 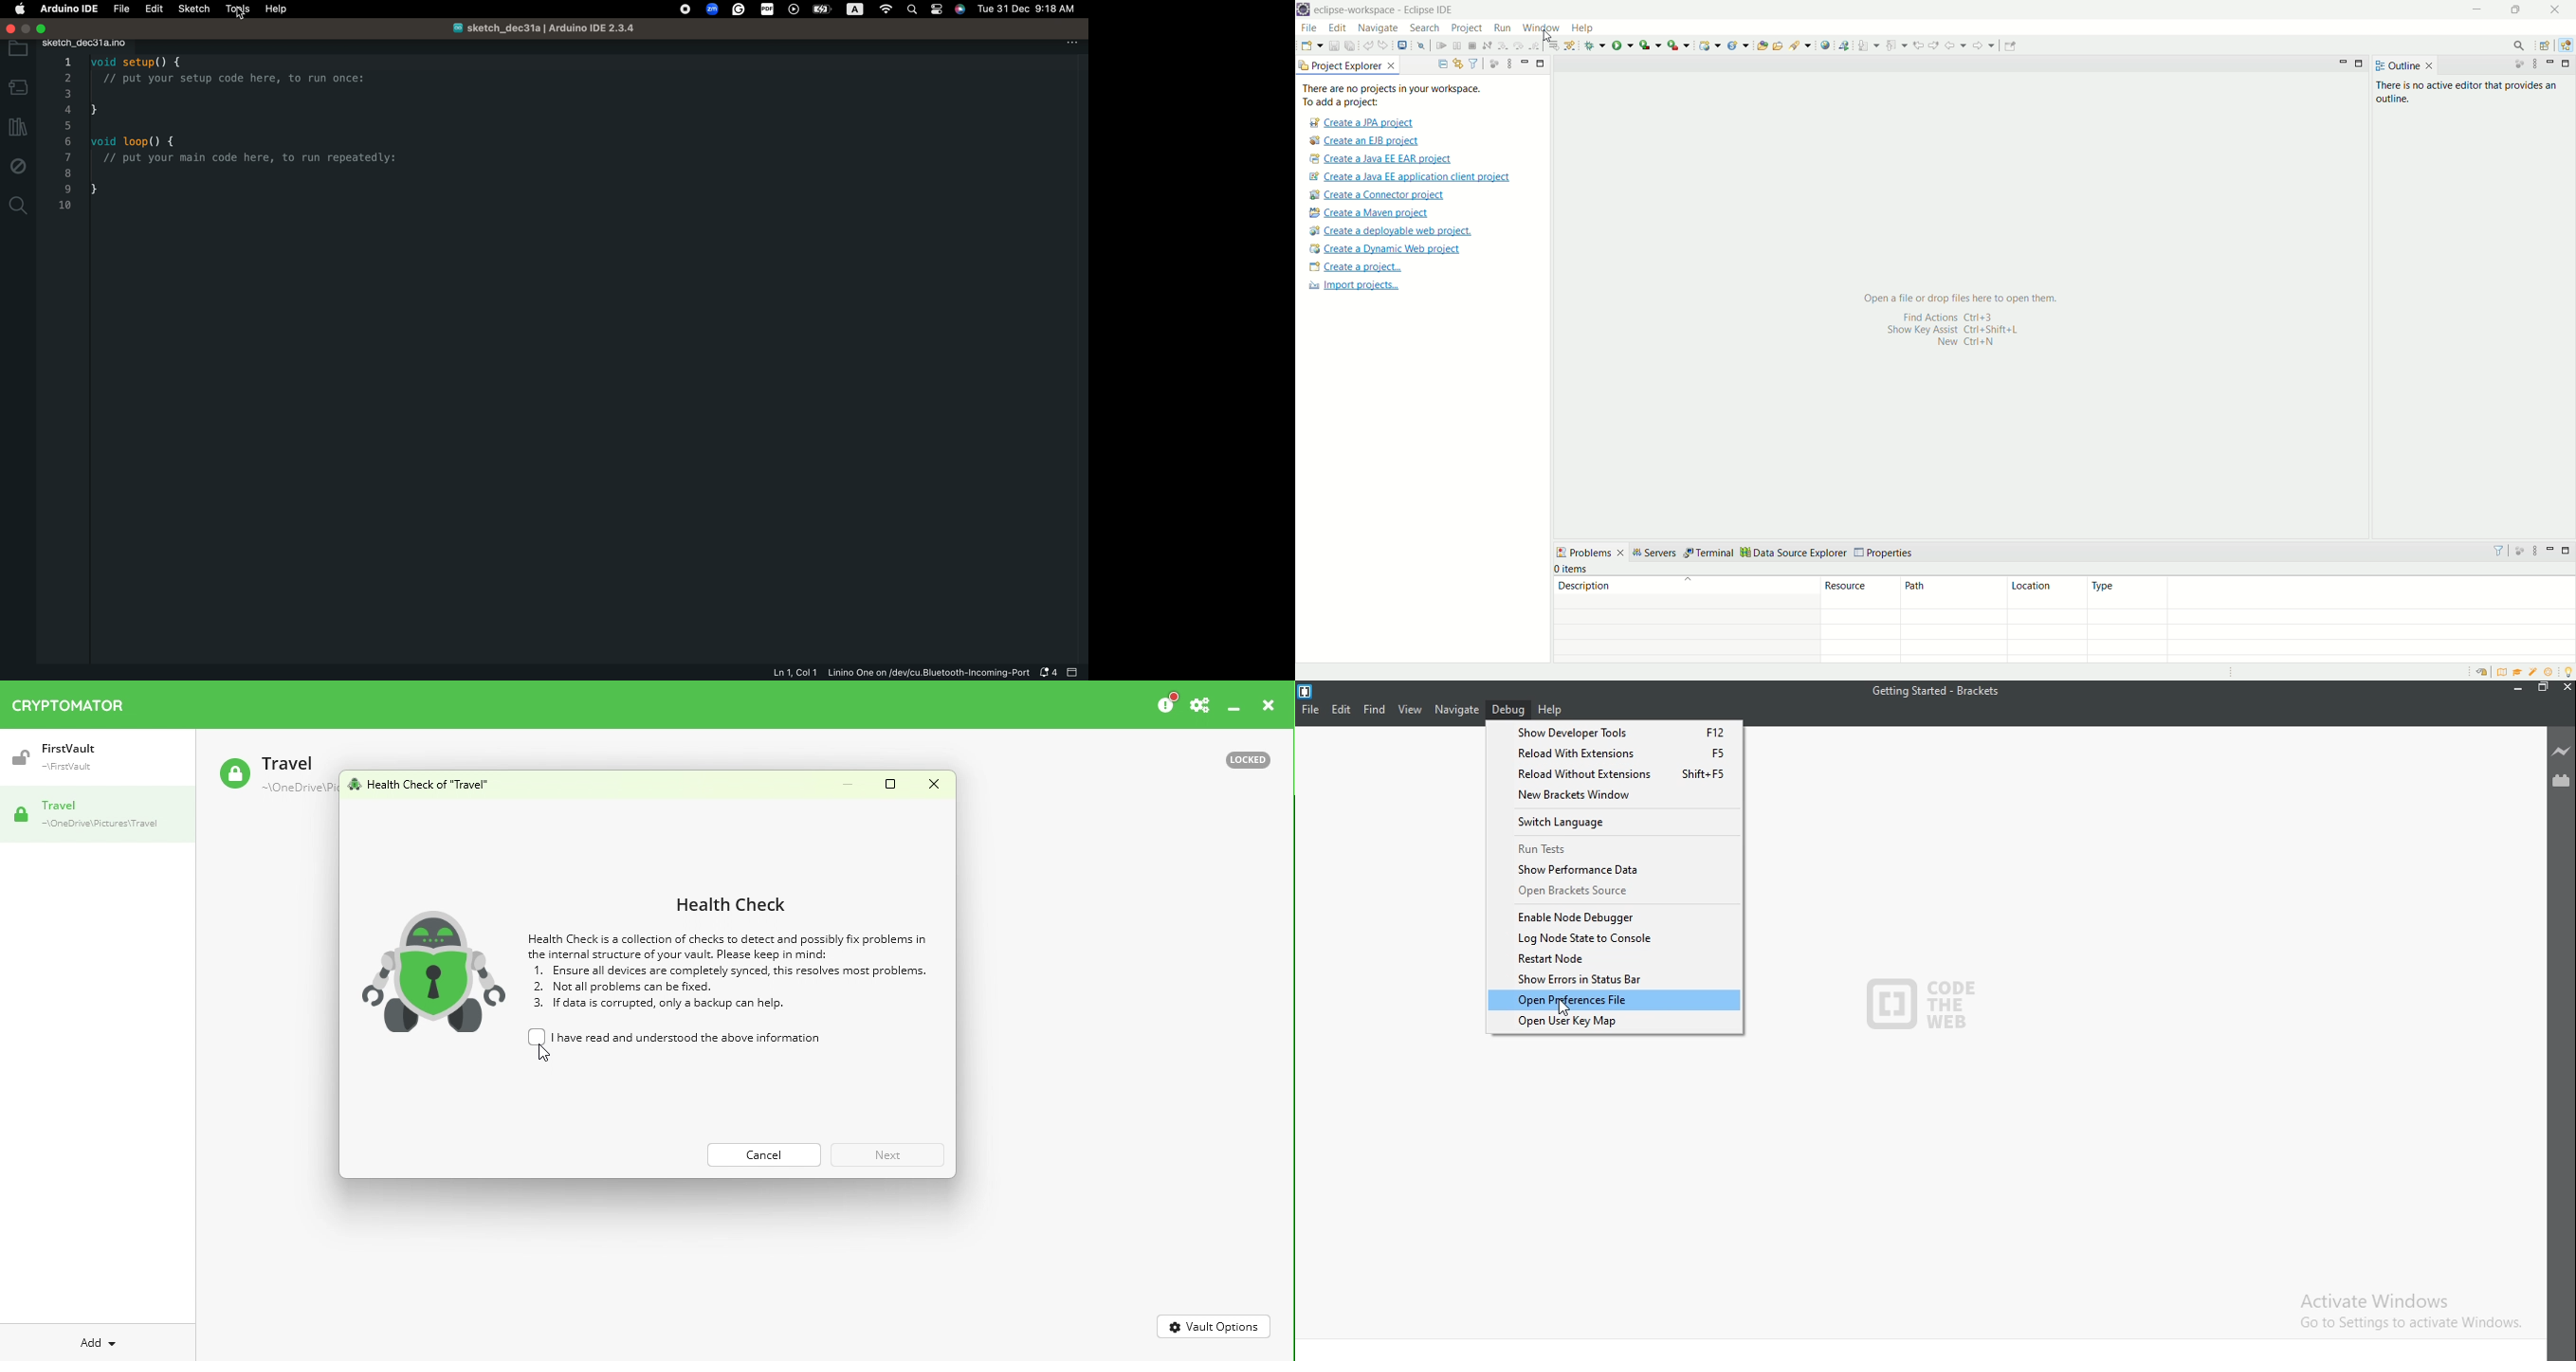 What do you see at coordinates (739, 10) in the screenshot?
I see `google extension` at bounding box center [739, 10].